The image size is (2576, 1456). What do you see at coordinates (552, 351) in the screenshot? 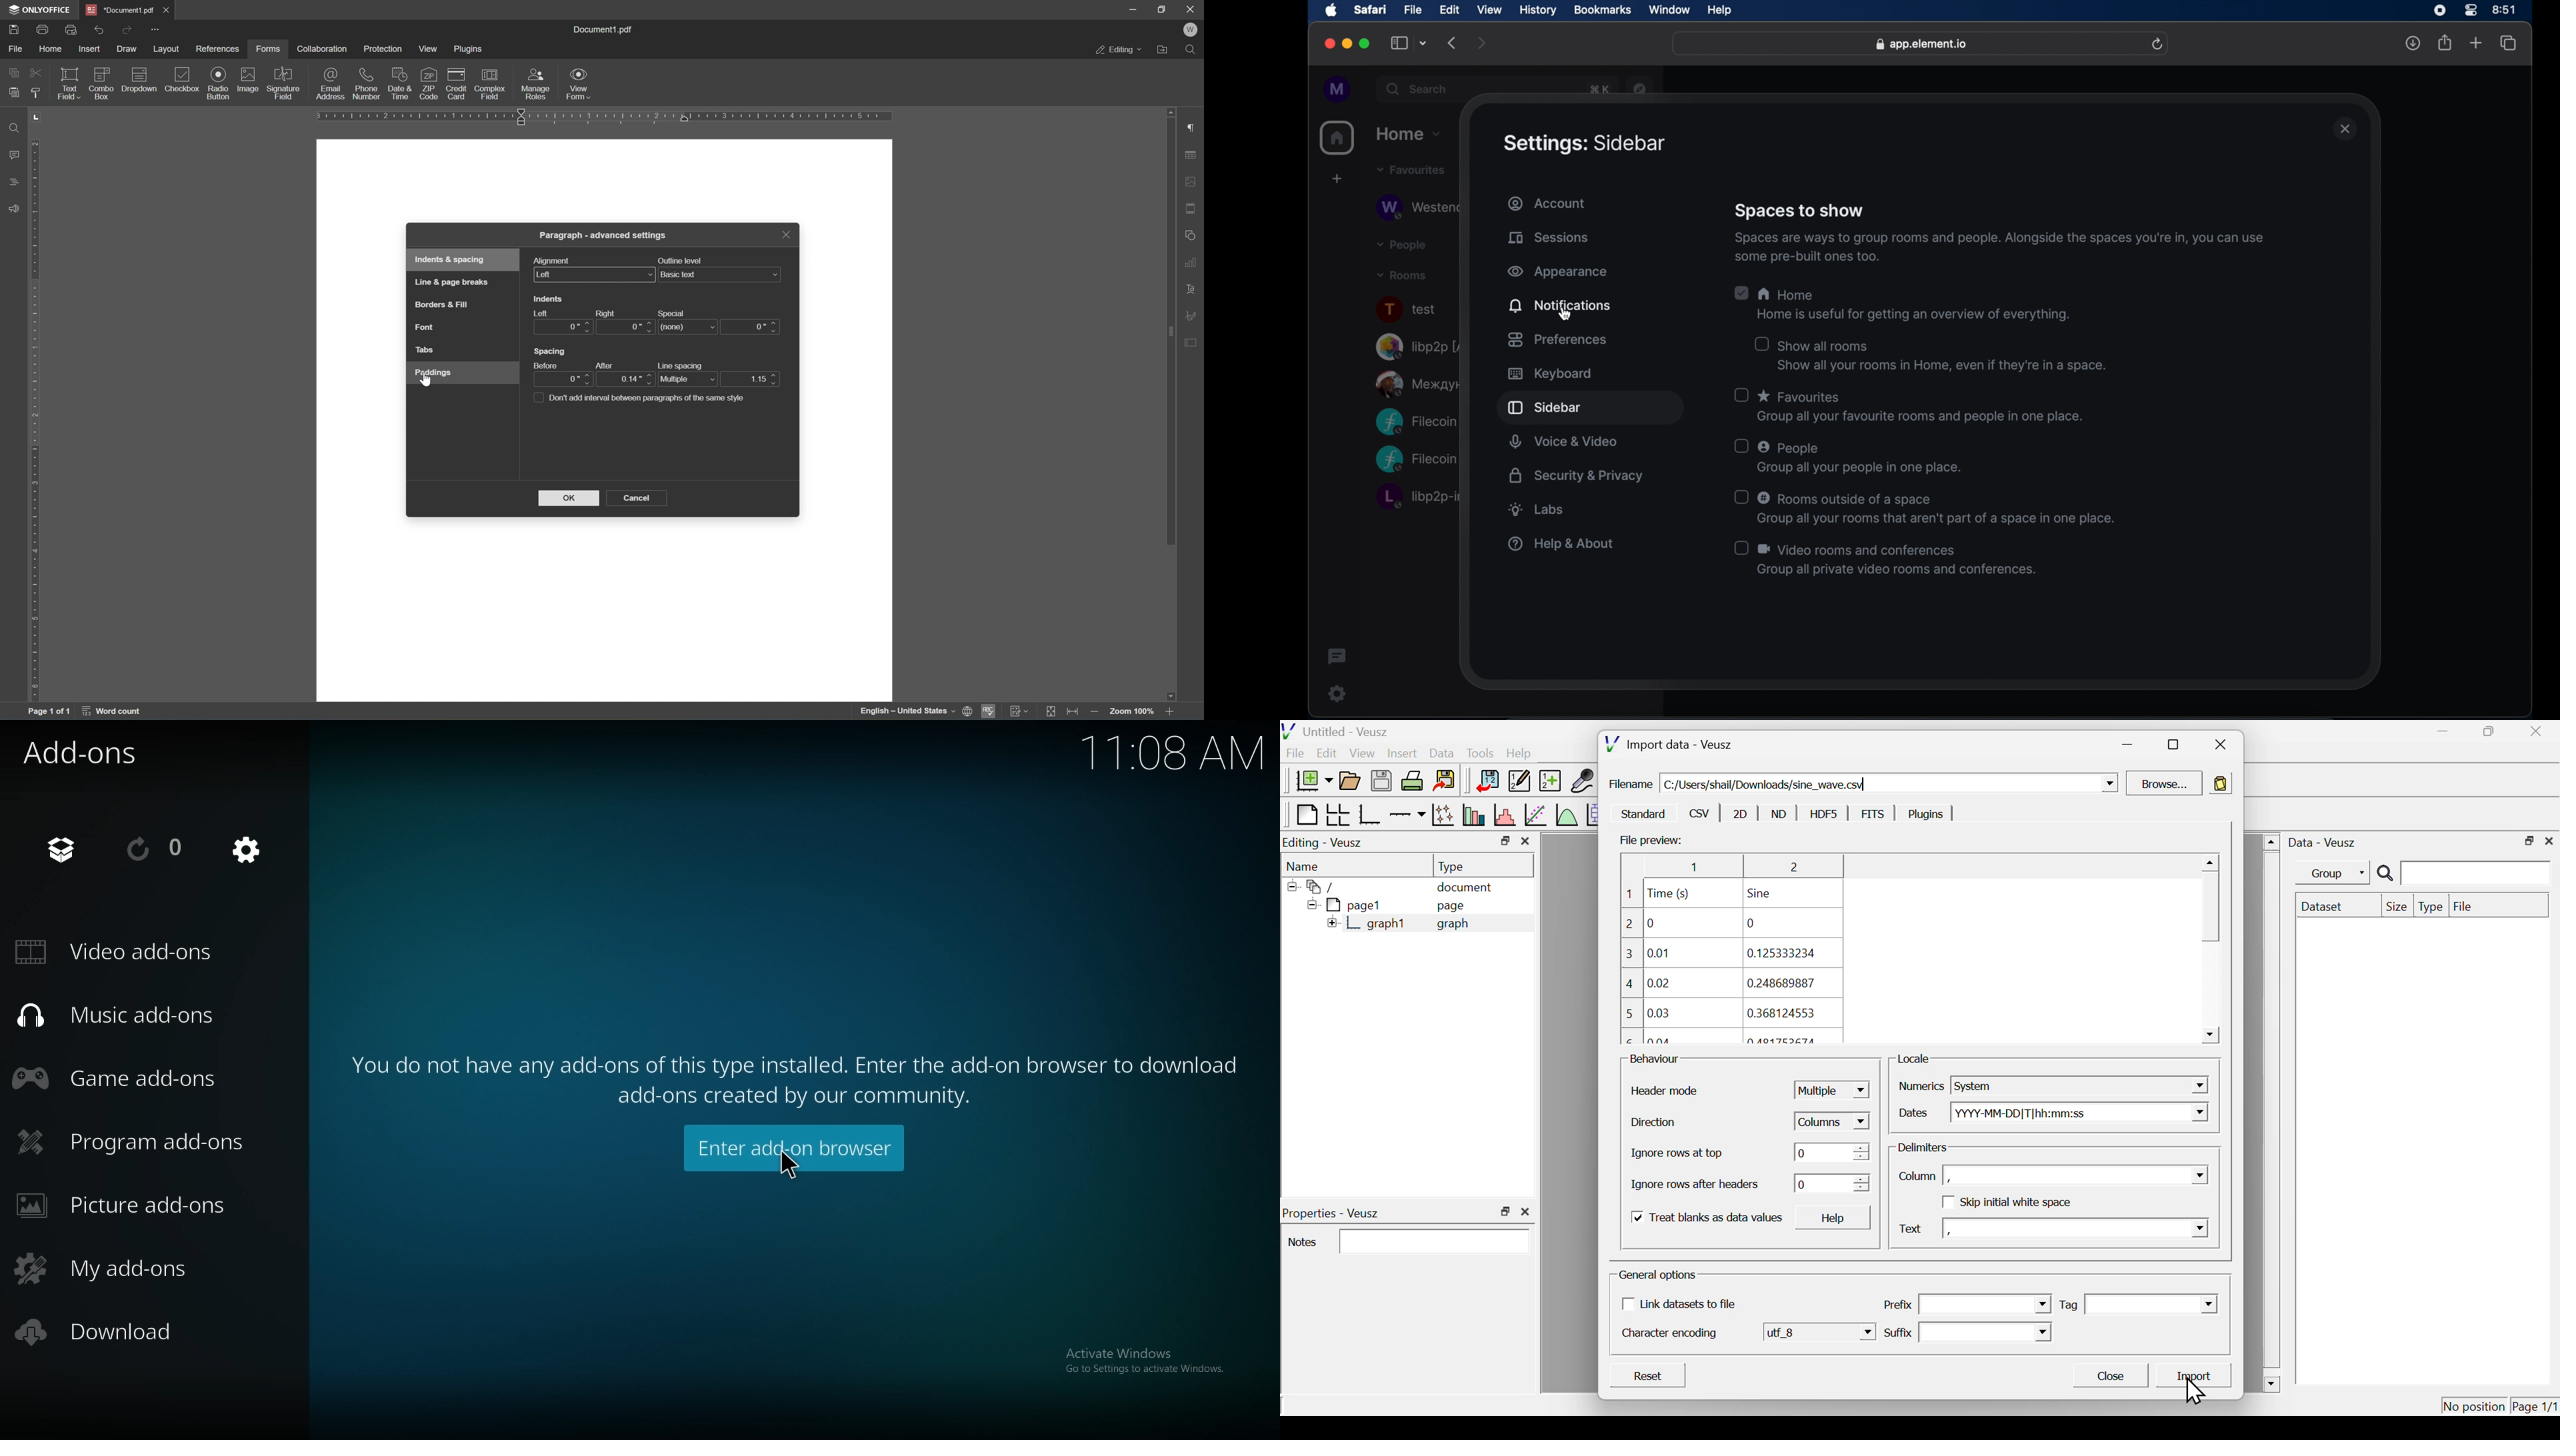
I see `spacing` at bounding box center [552, 351].